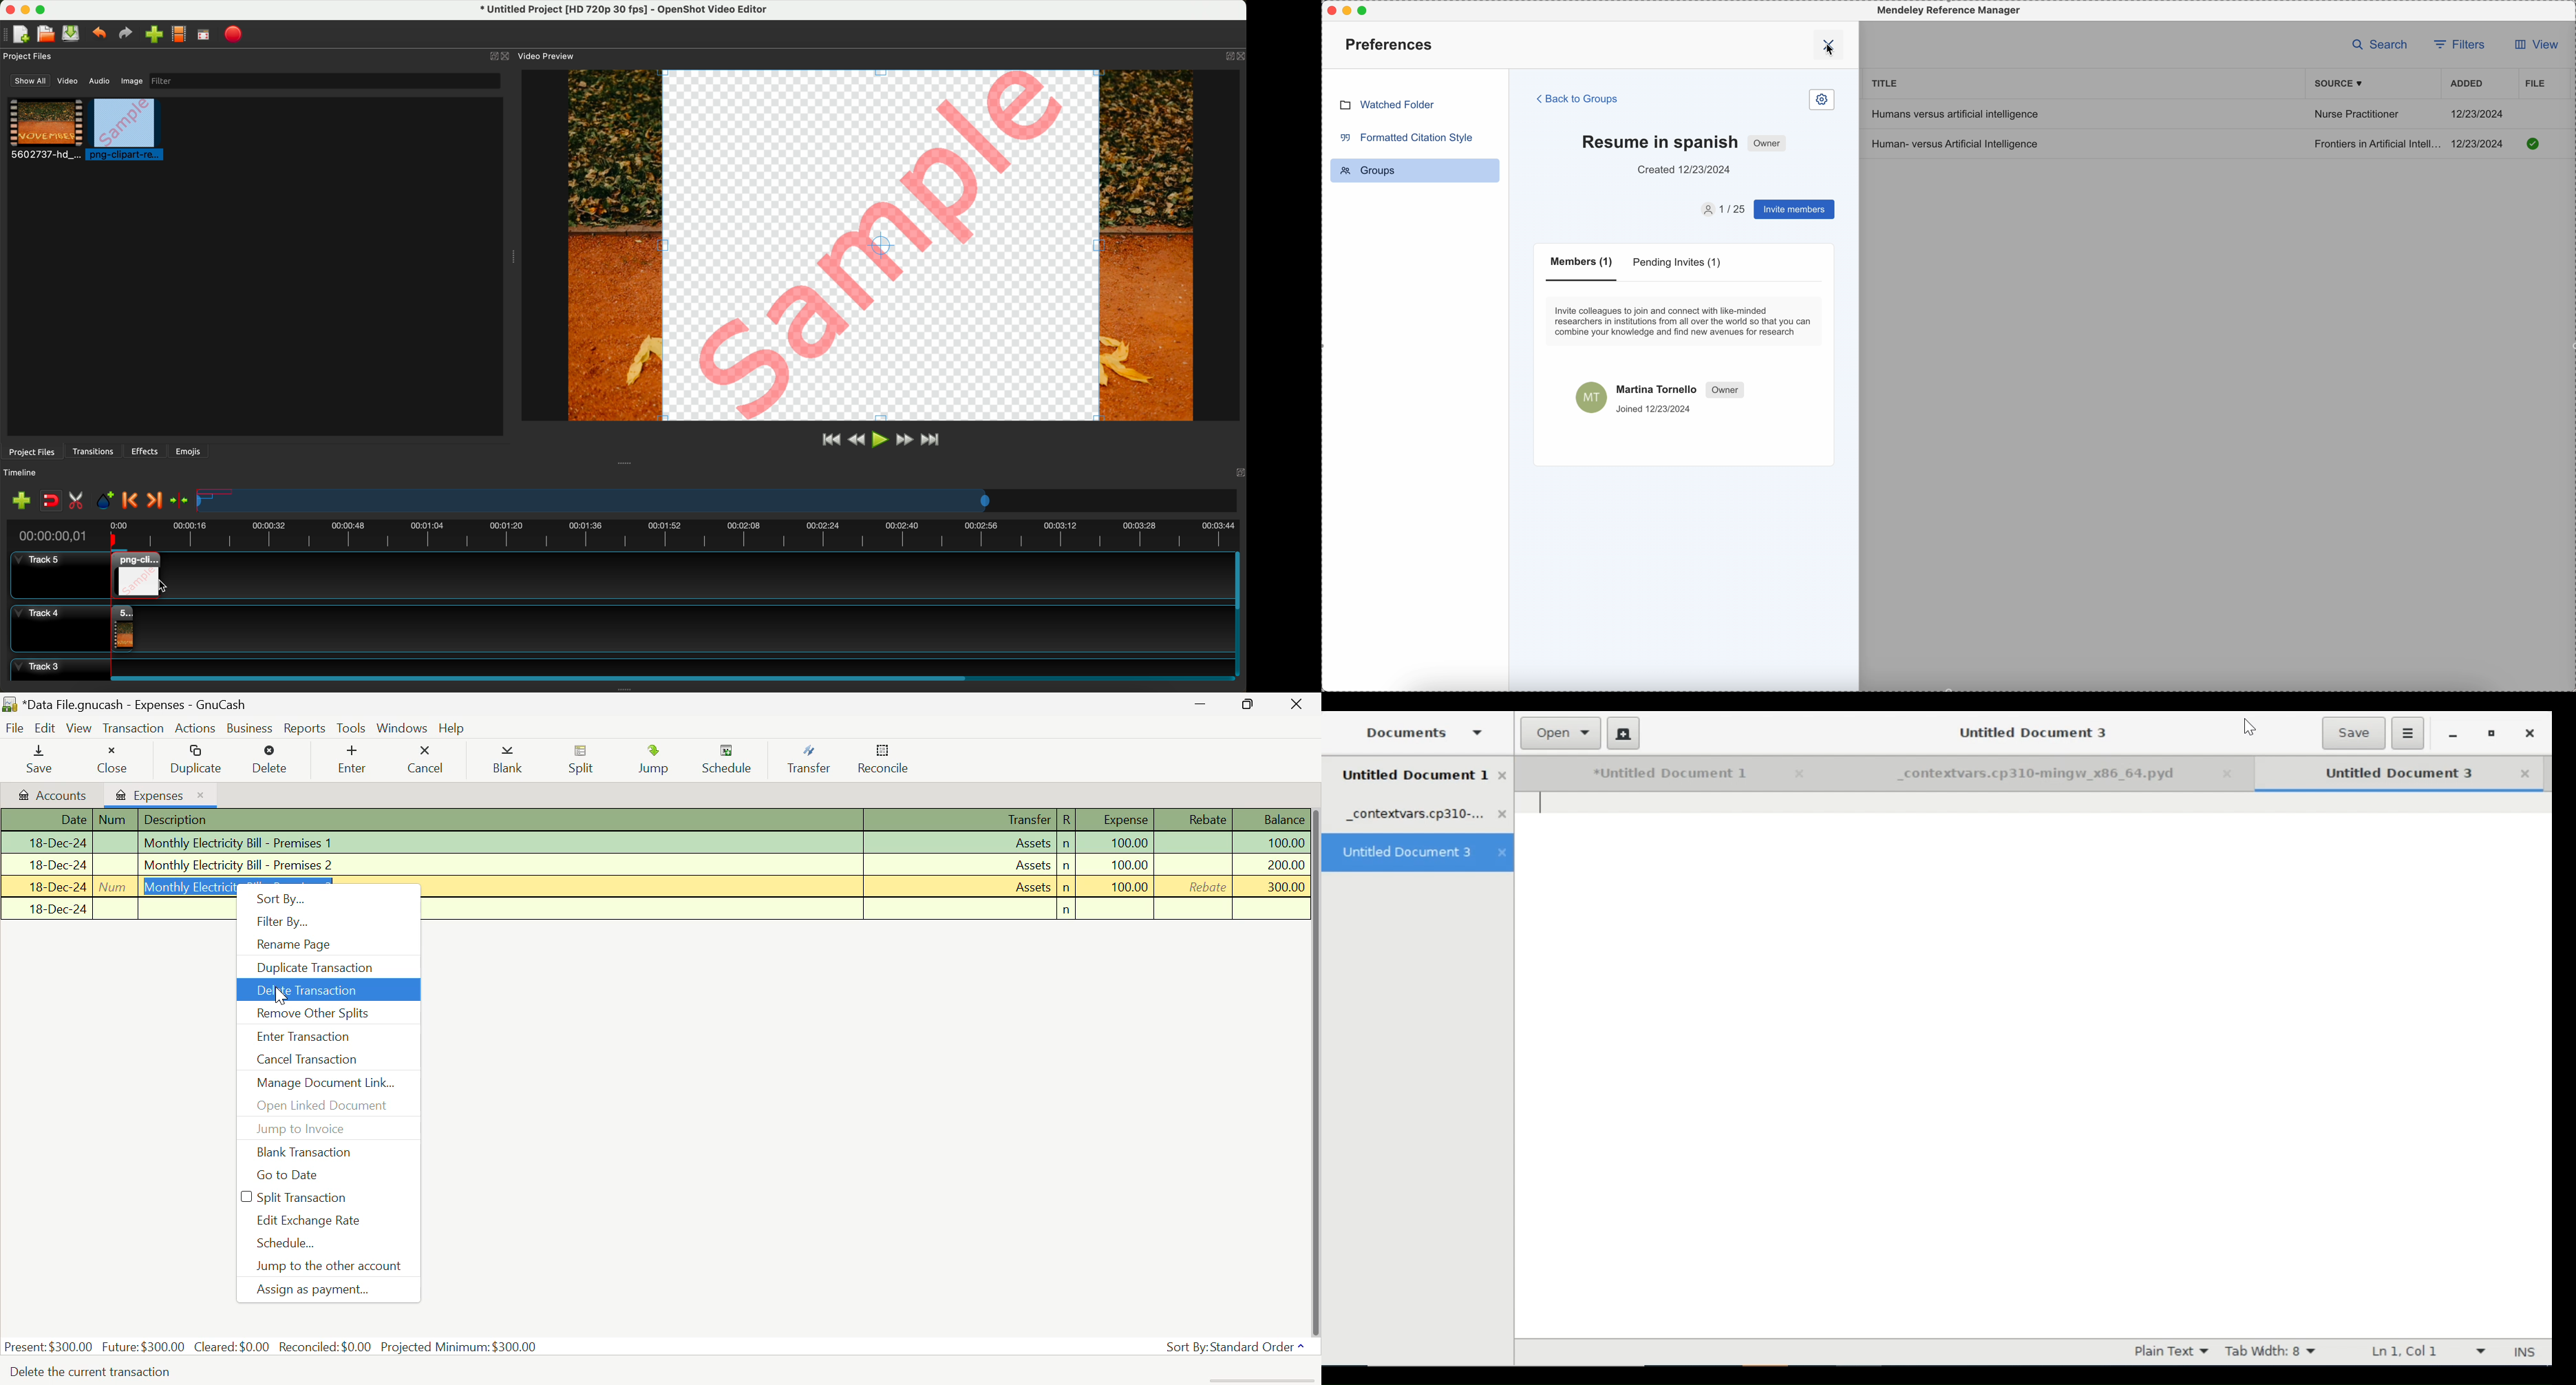 This screenshot has height=1400, width=2576. I want to click on Humans versus artificial intelligence, so click(1954, 114).